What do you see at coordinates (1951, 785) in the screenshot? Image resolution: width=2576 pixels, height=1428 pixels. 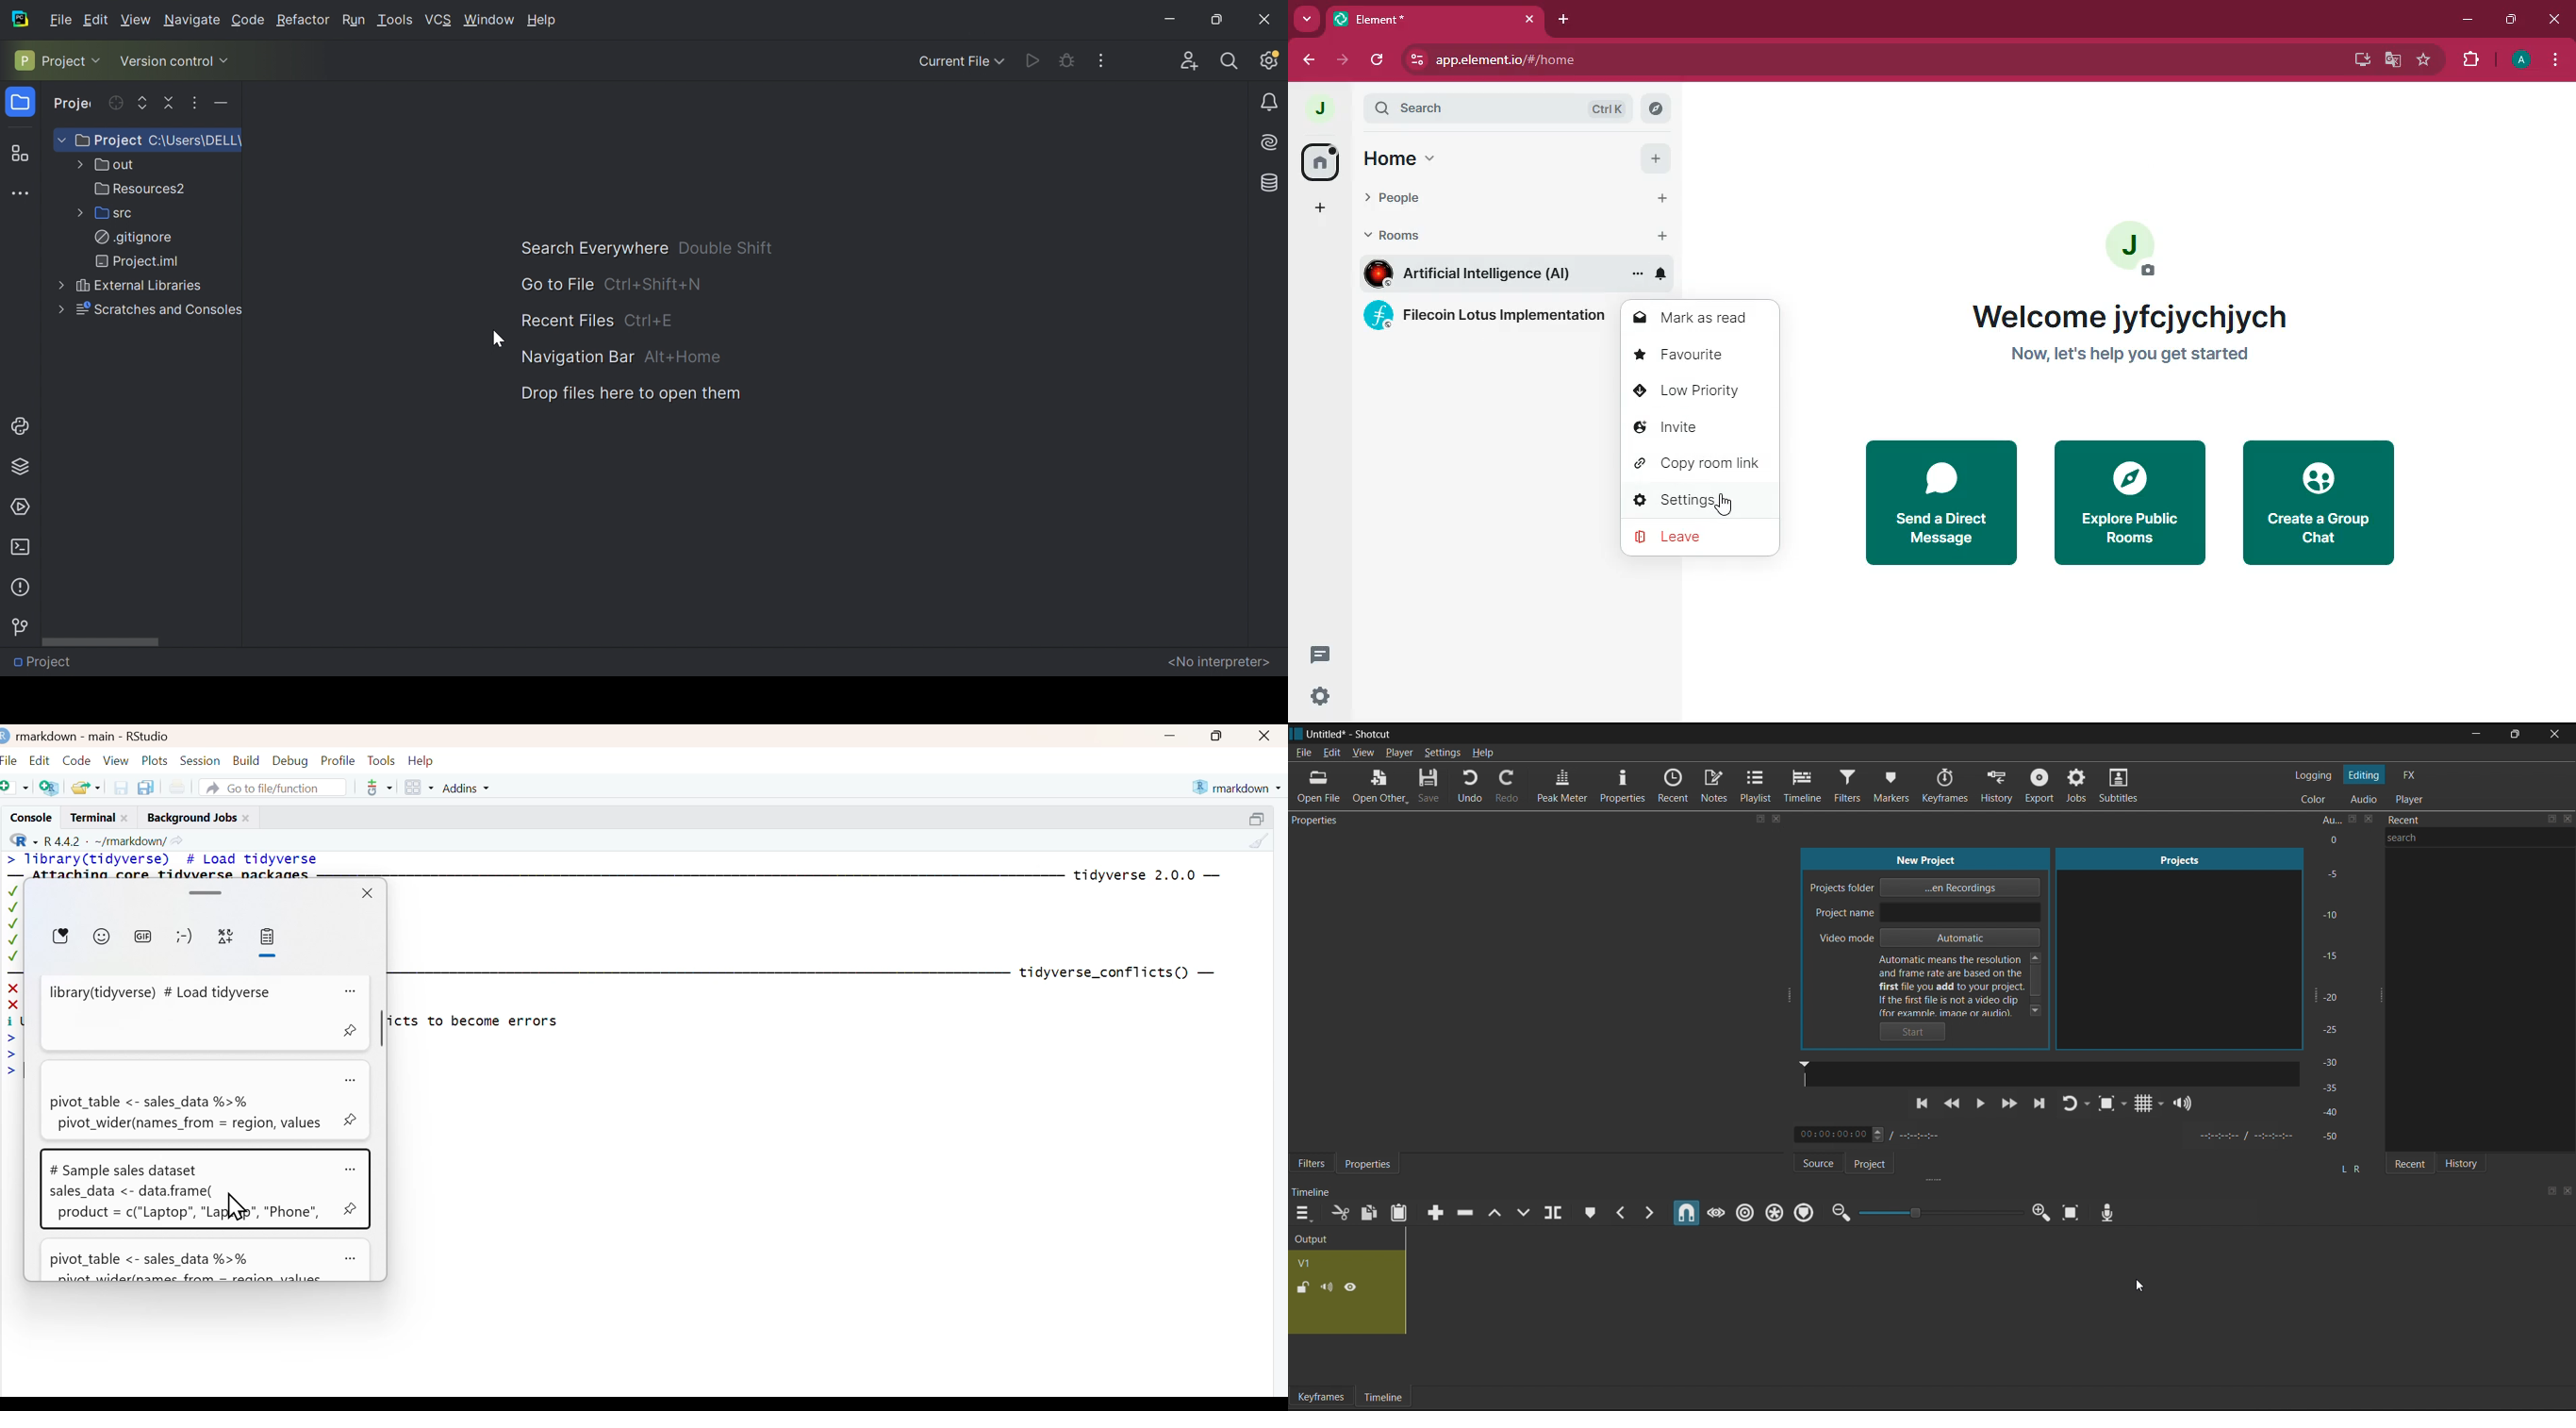 I see `Keyframes` at bounding box center [1951, 785].